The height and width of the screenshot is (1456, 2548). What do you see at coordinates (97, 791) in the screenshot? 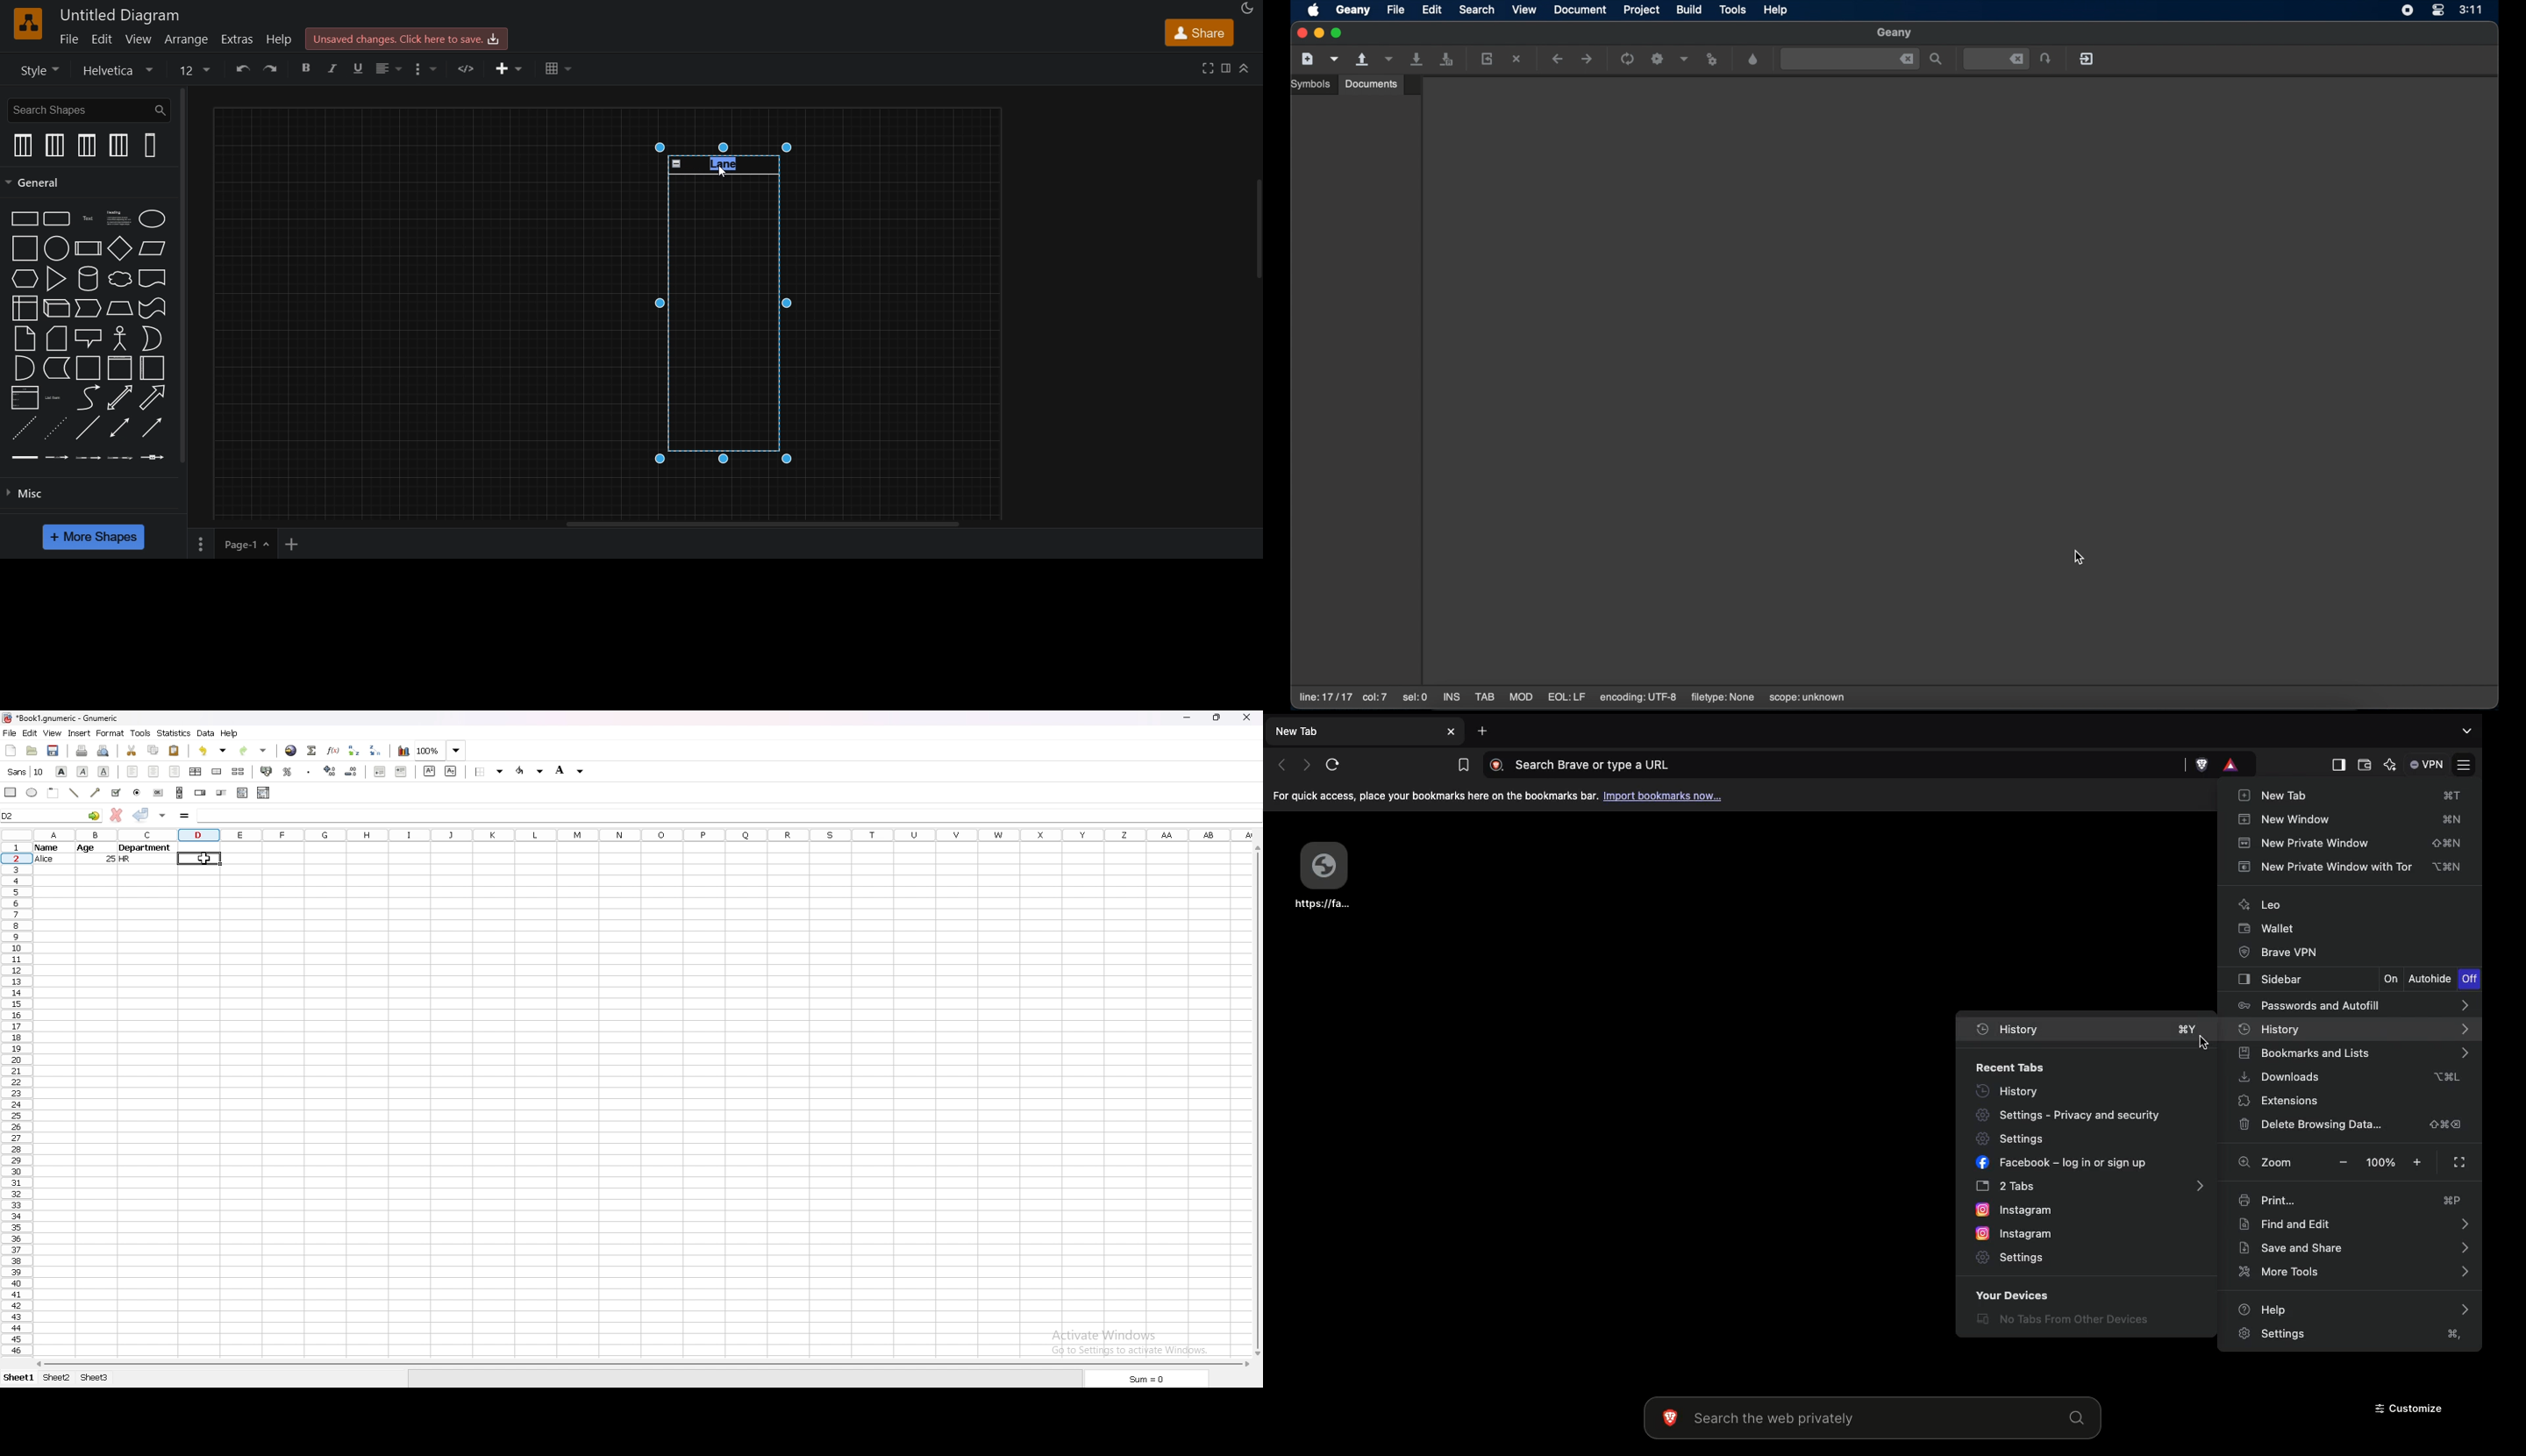
I see `arrowed line` at bounding box center [97, 791].